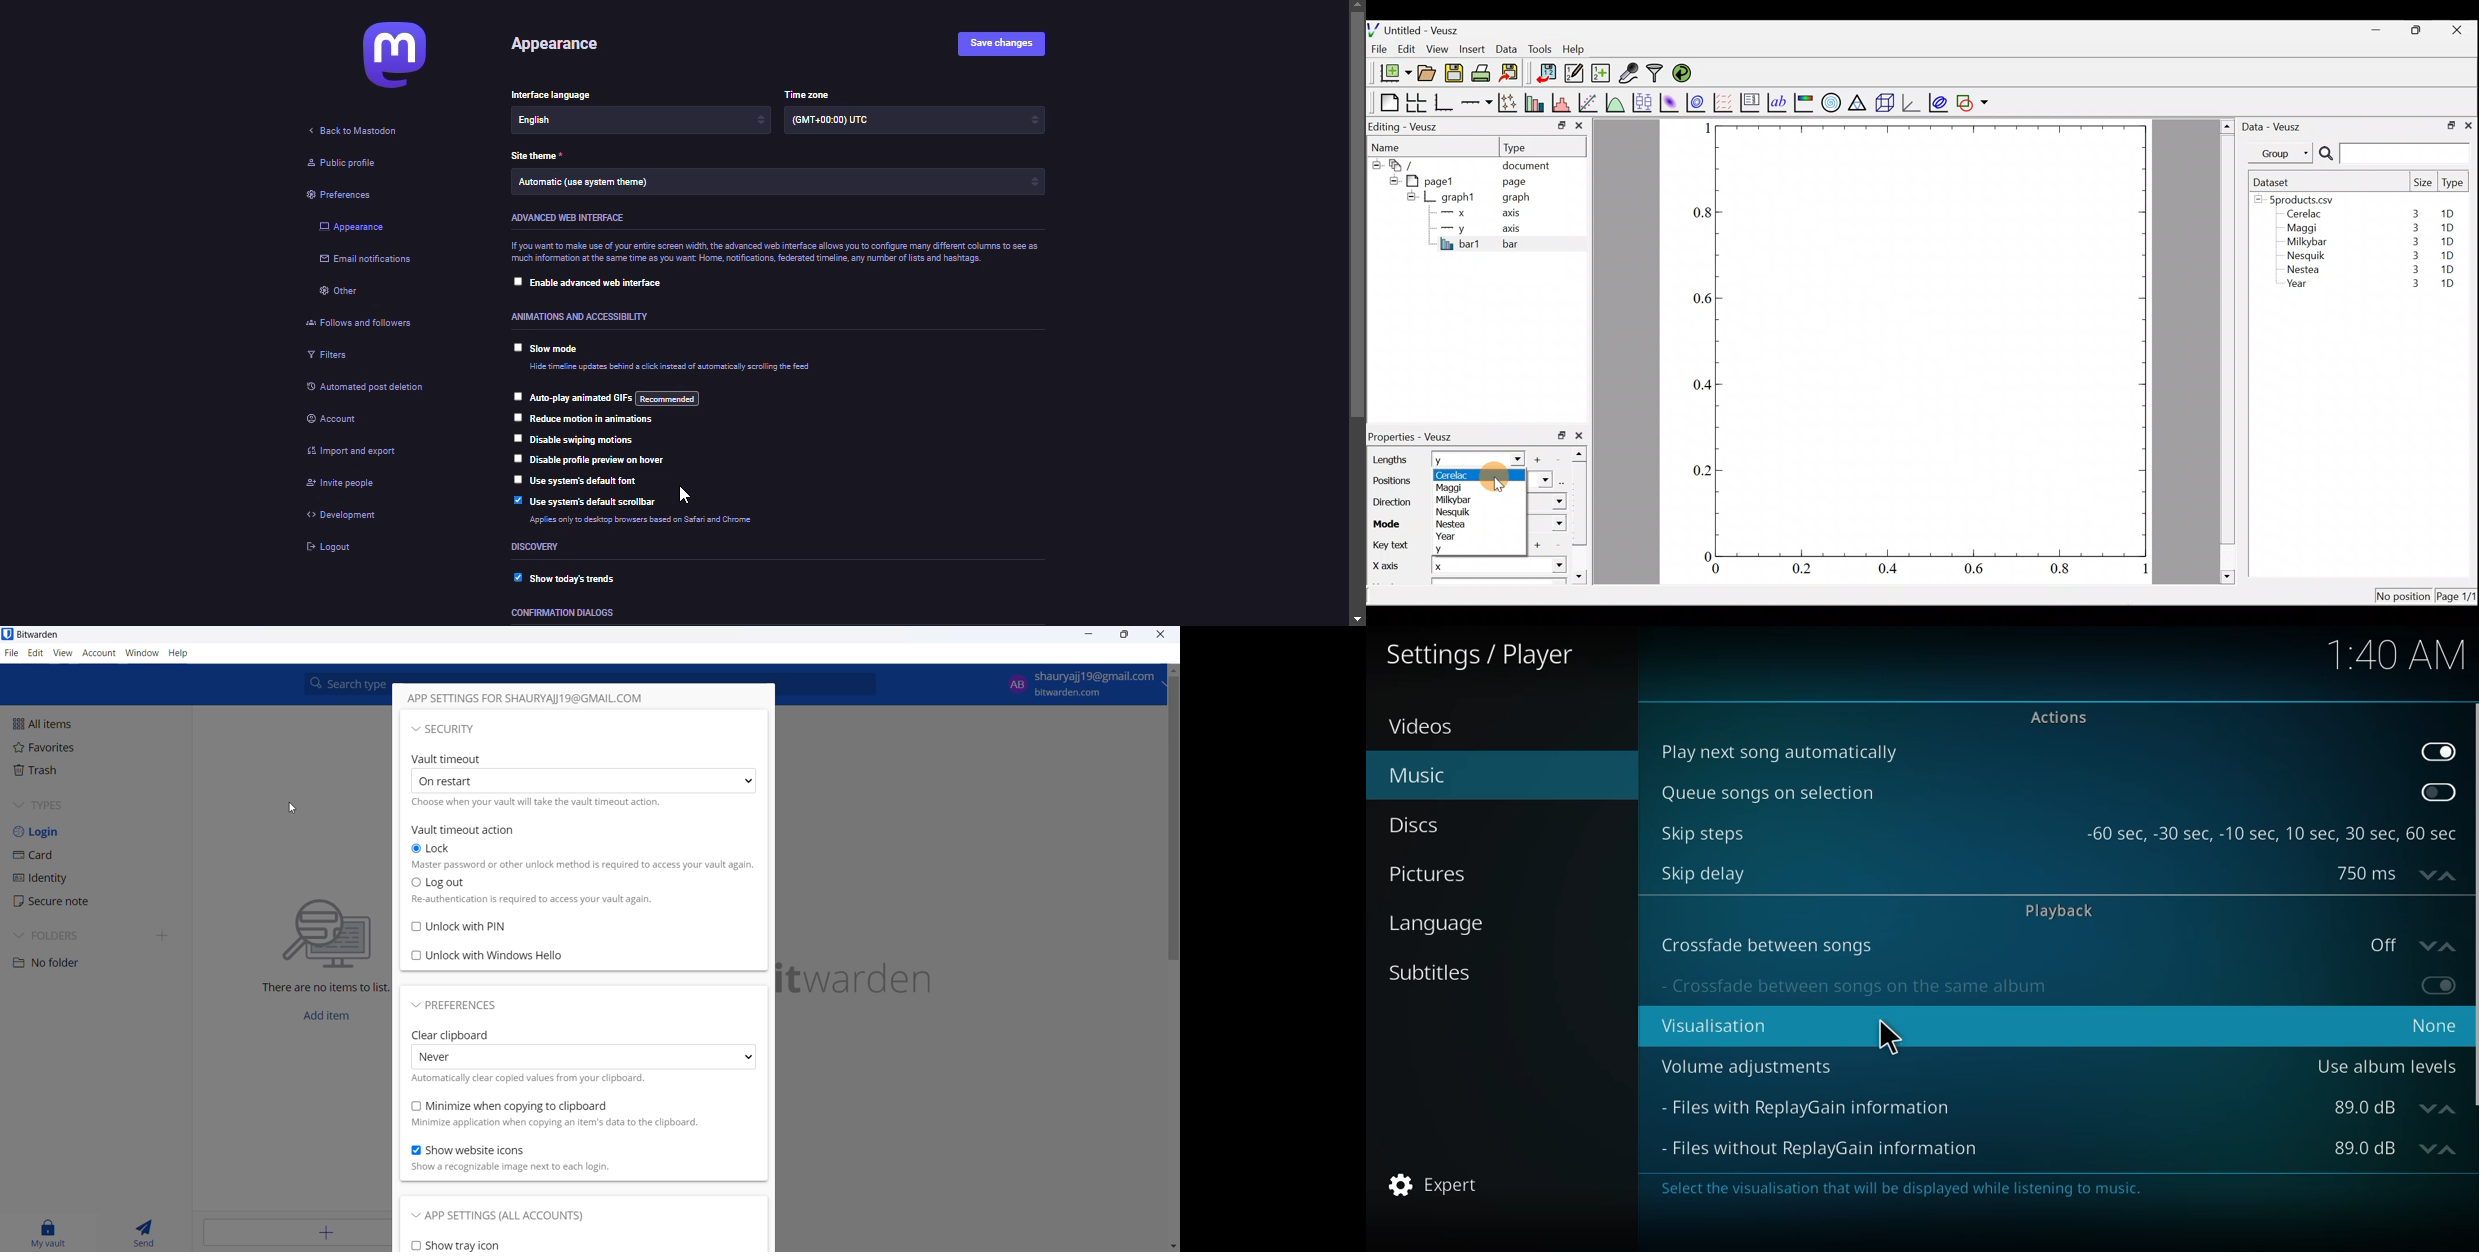  I want to click on 0.4, so click(1892, 569).